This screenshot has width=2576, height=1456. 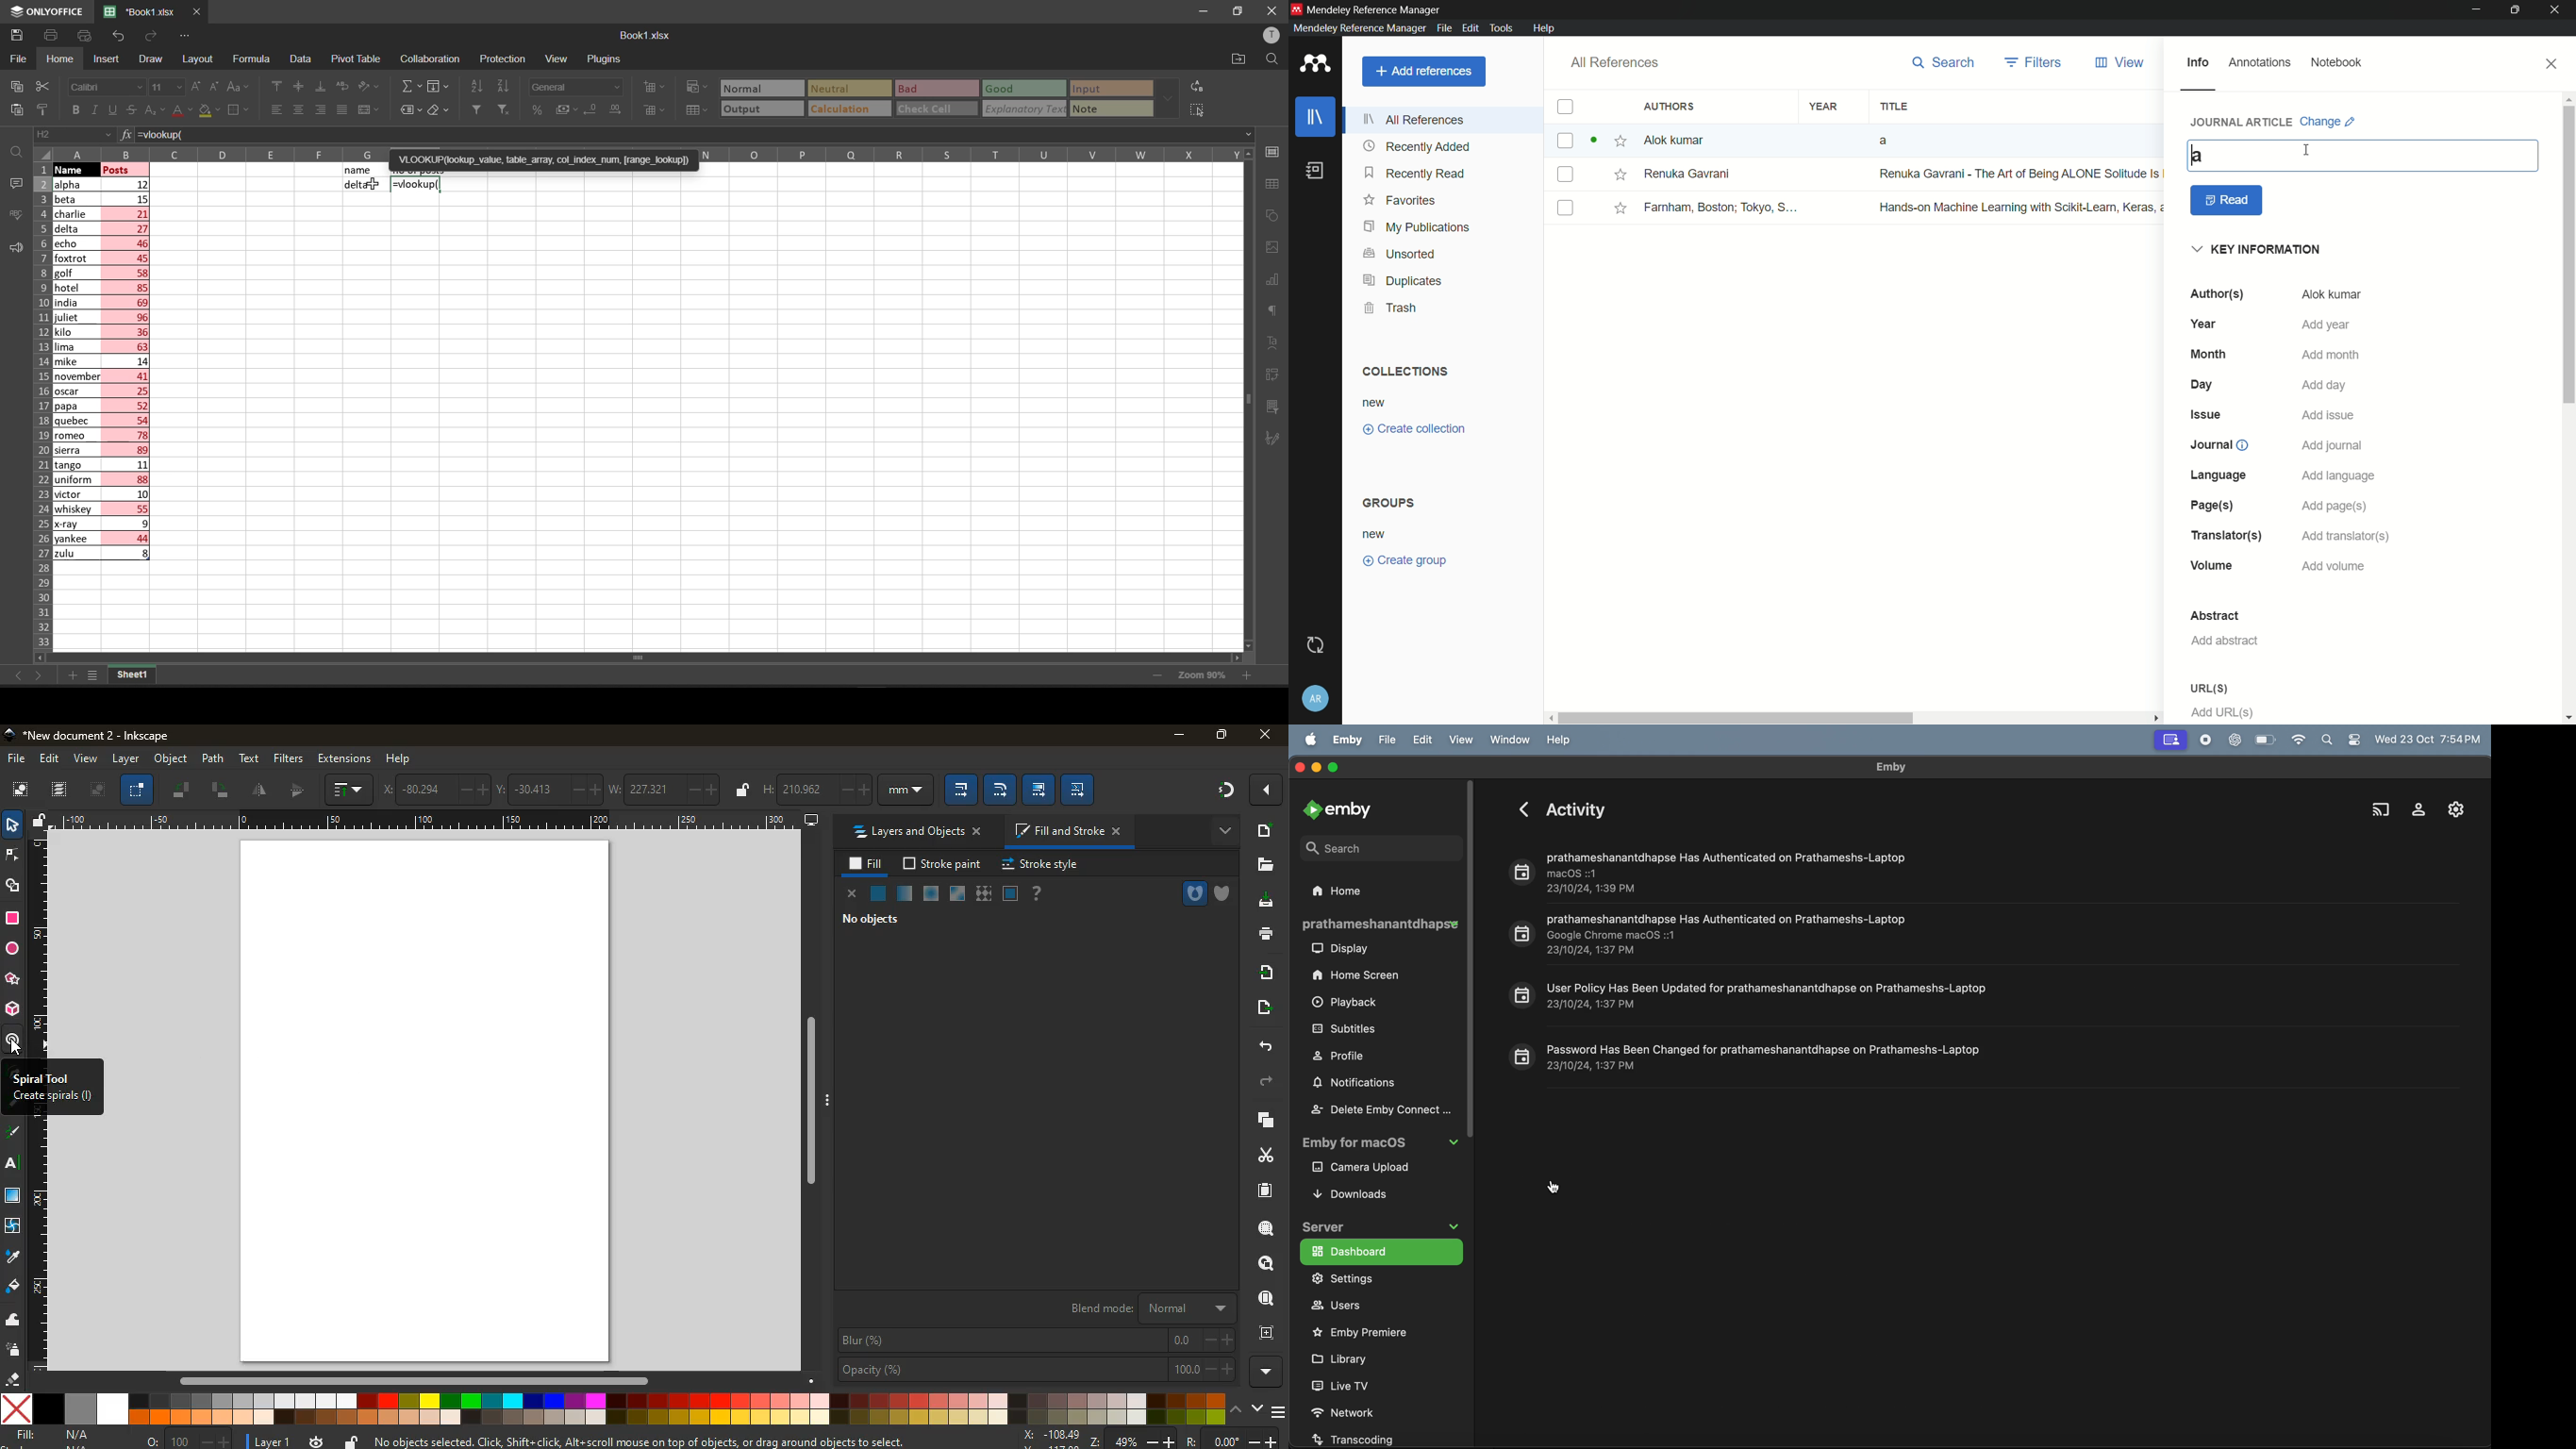 What do you see at coordinates (1858, 174) in the screenshot?
I see `book-2` at bounding box center [1858, 174].